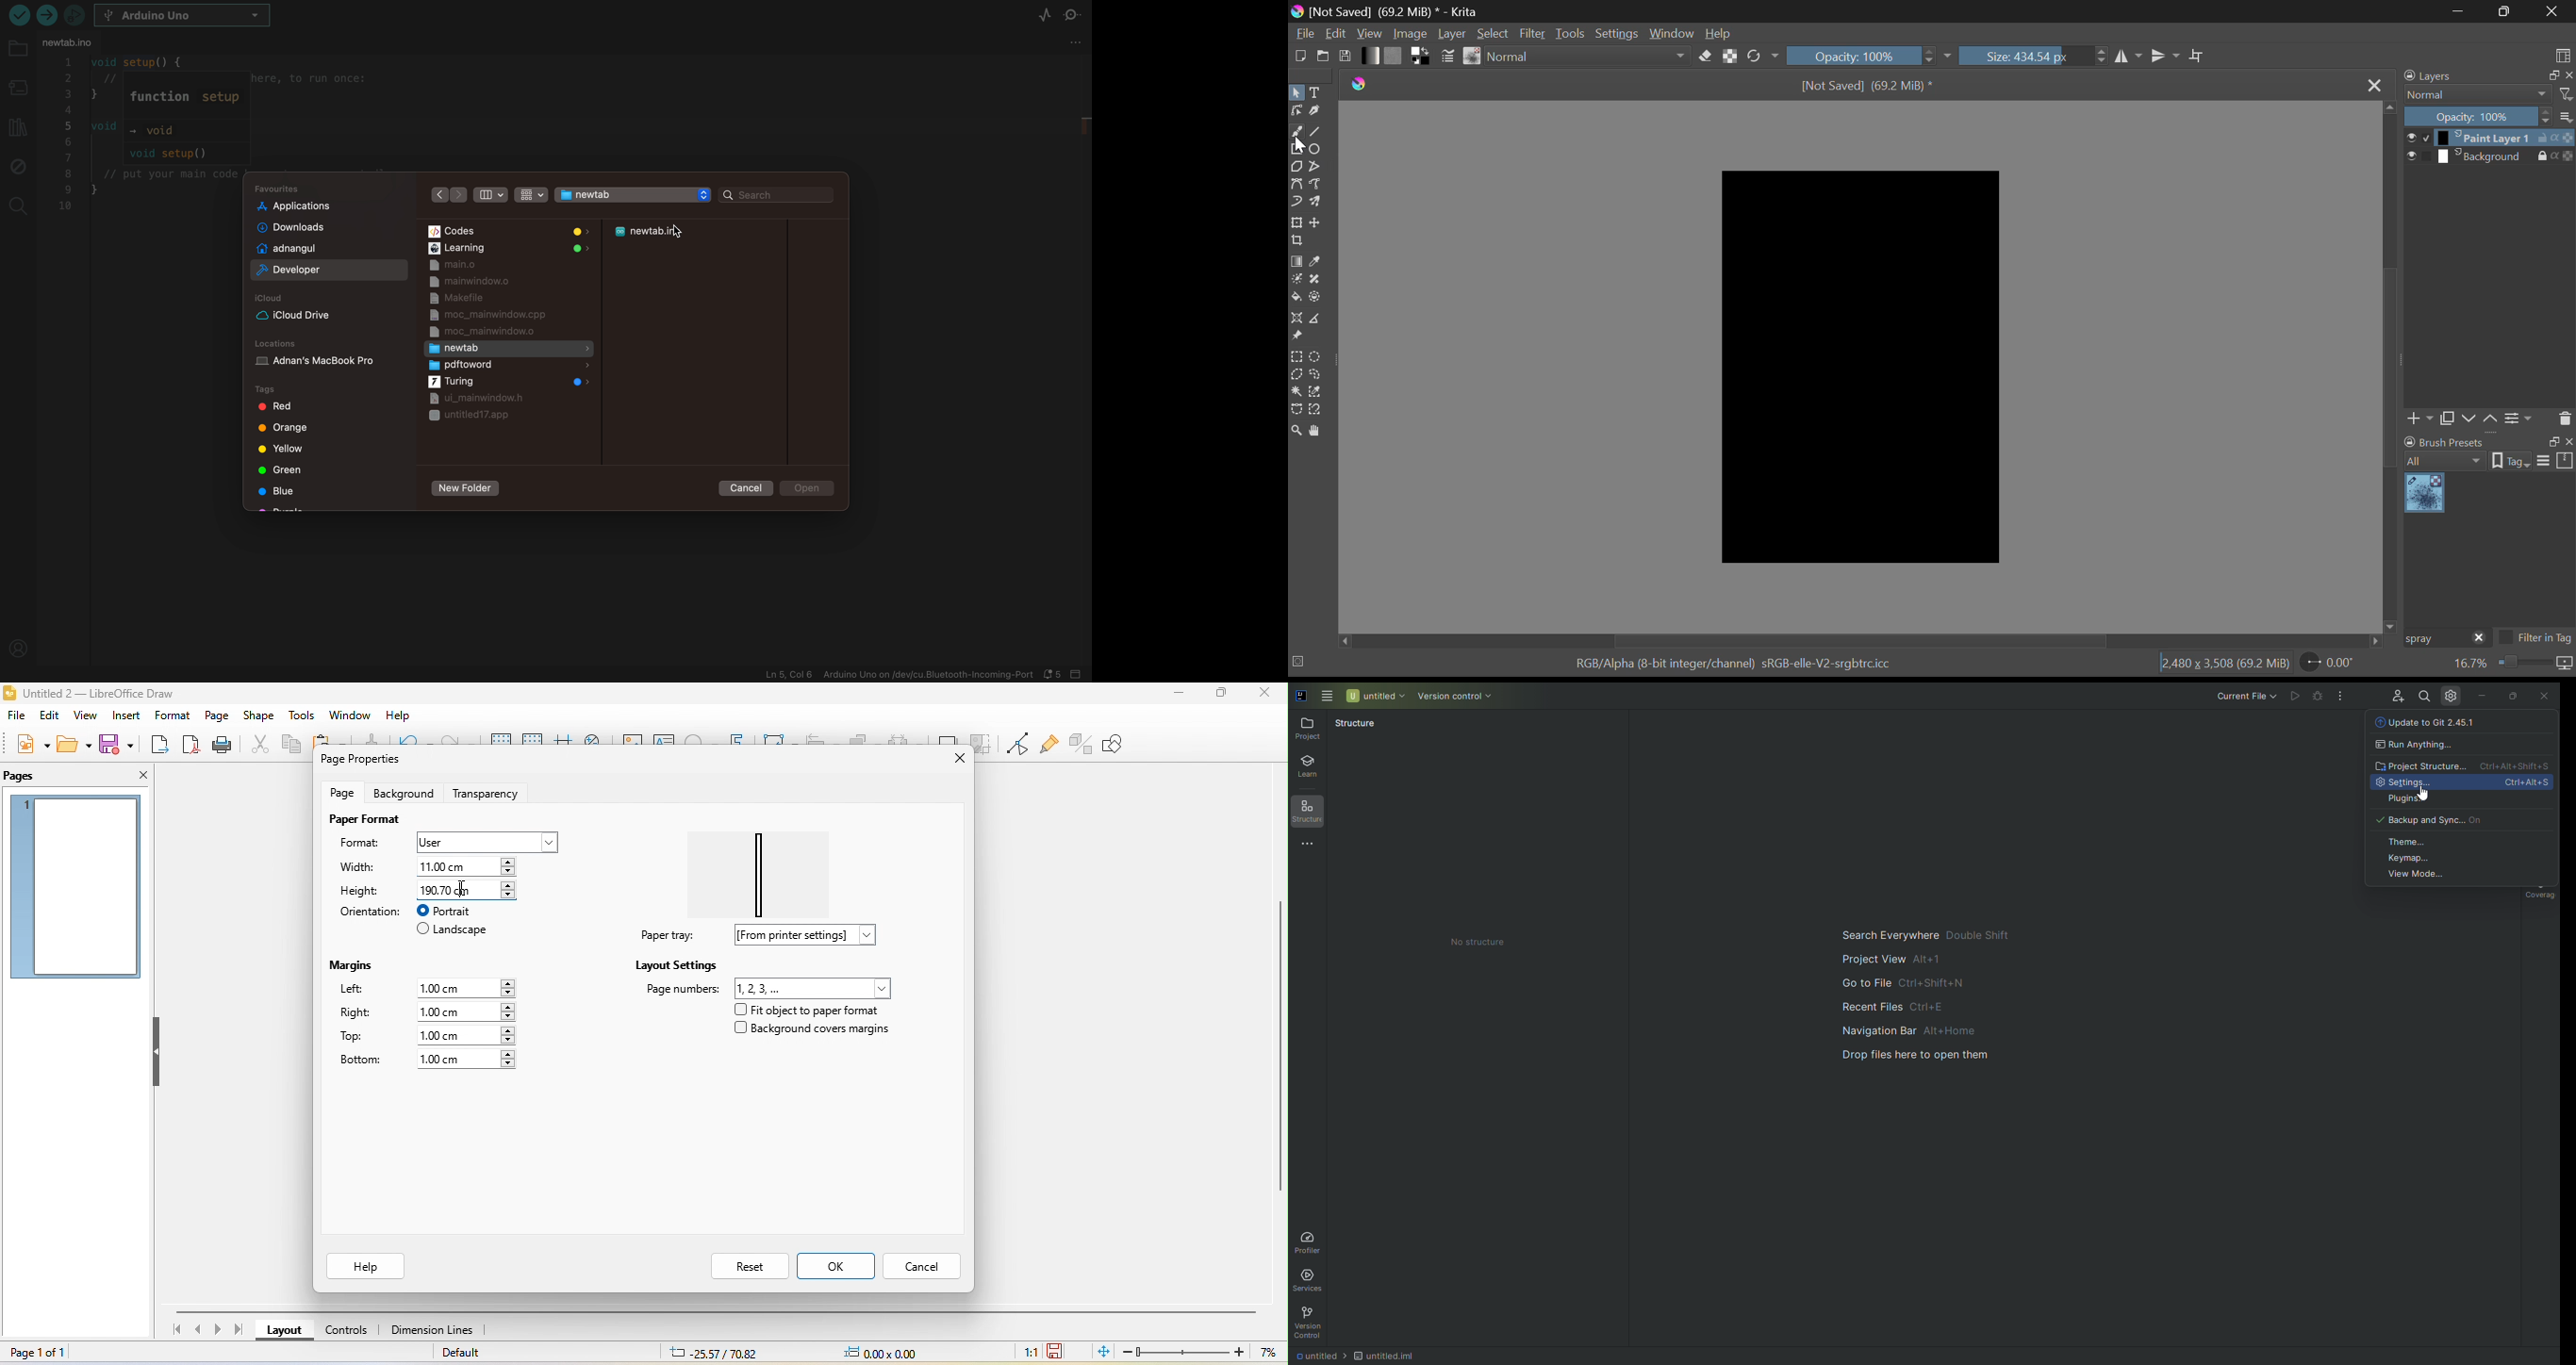 Image resolution: width=2576 pixels, height=1372 pixels. I want to click on view, so click(84, 717).